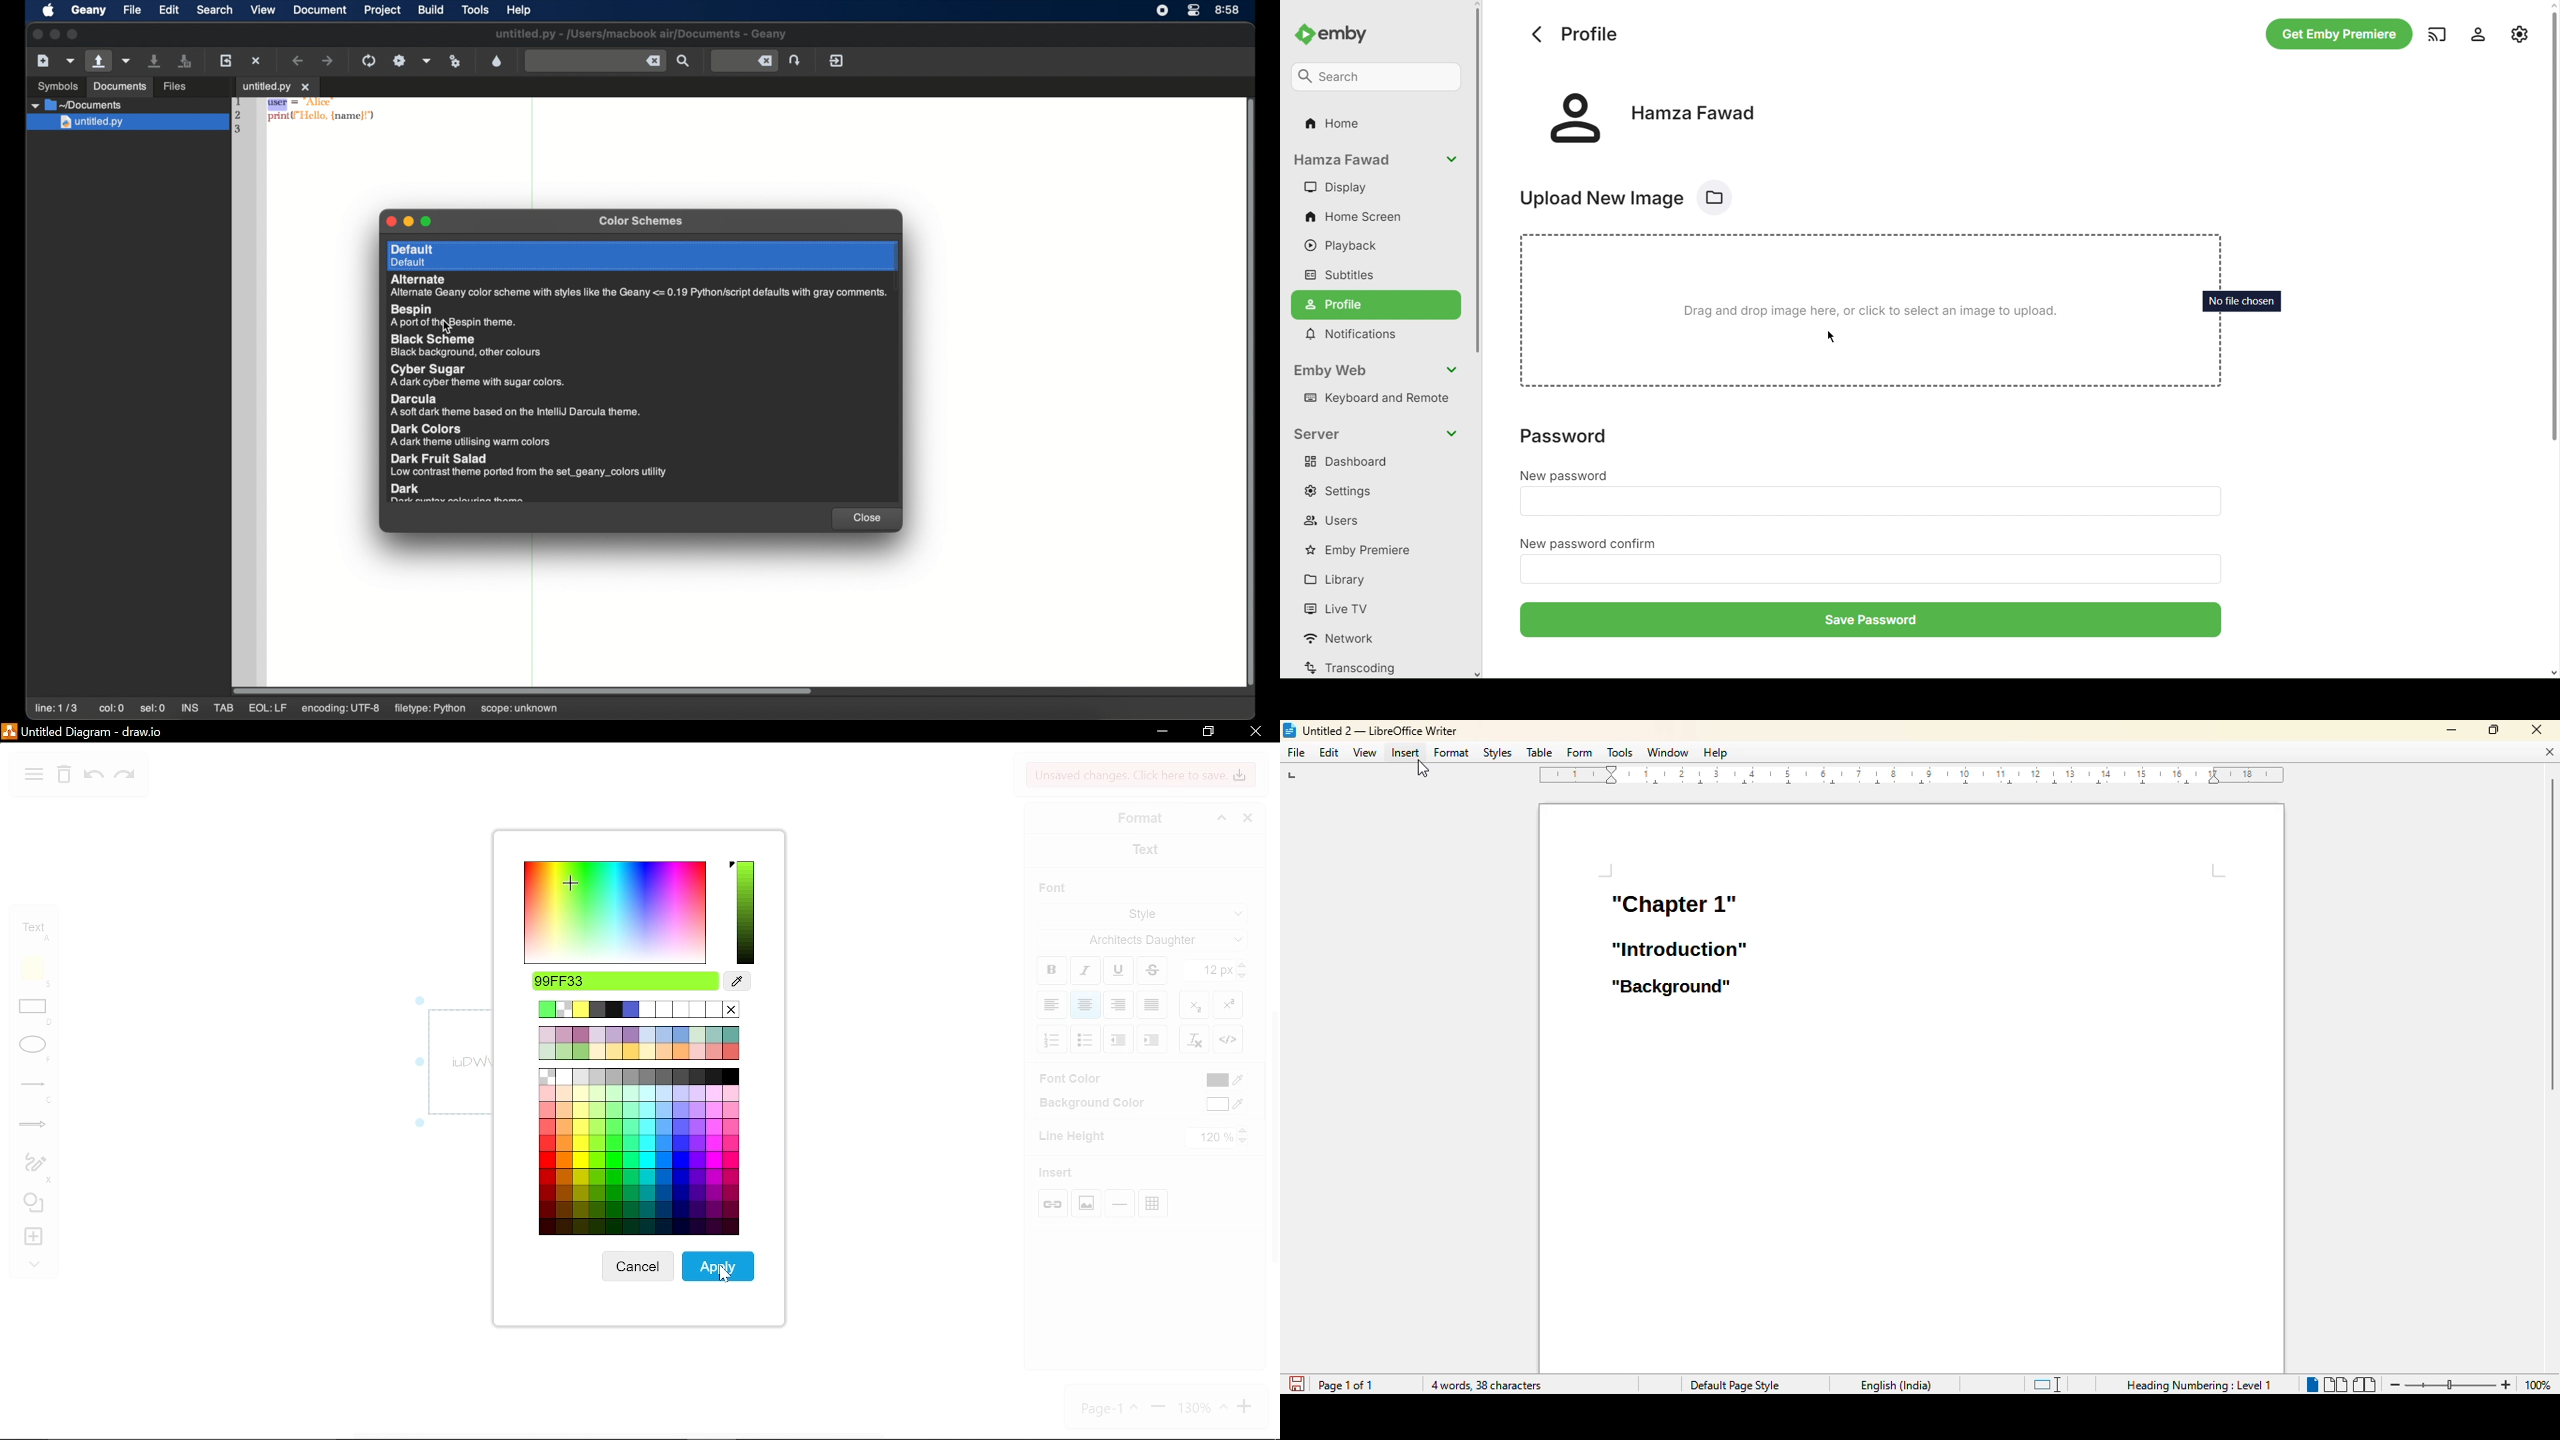  I want to click on quit geany, so click(837, 60).